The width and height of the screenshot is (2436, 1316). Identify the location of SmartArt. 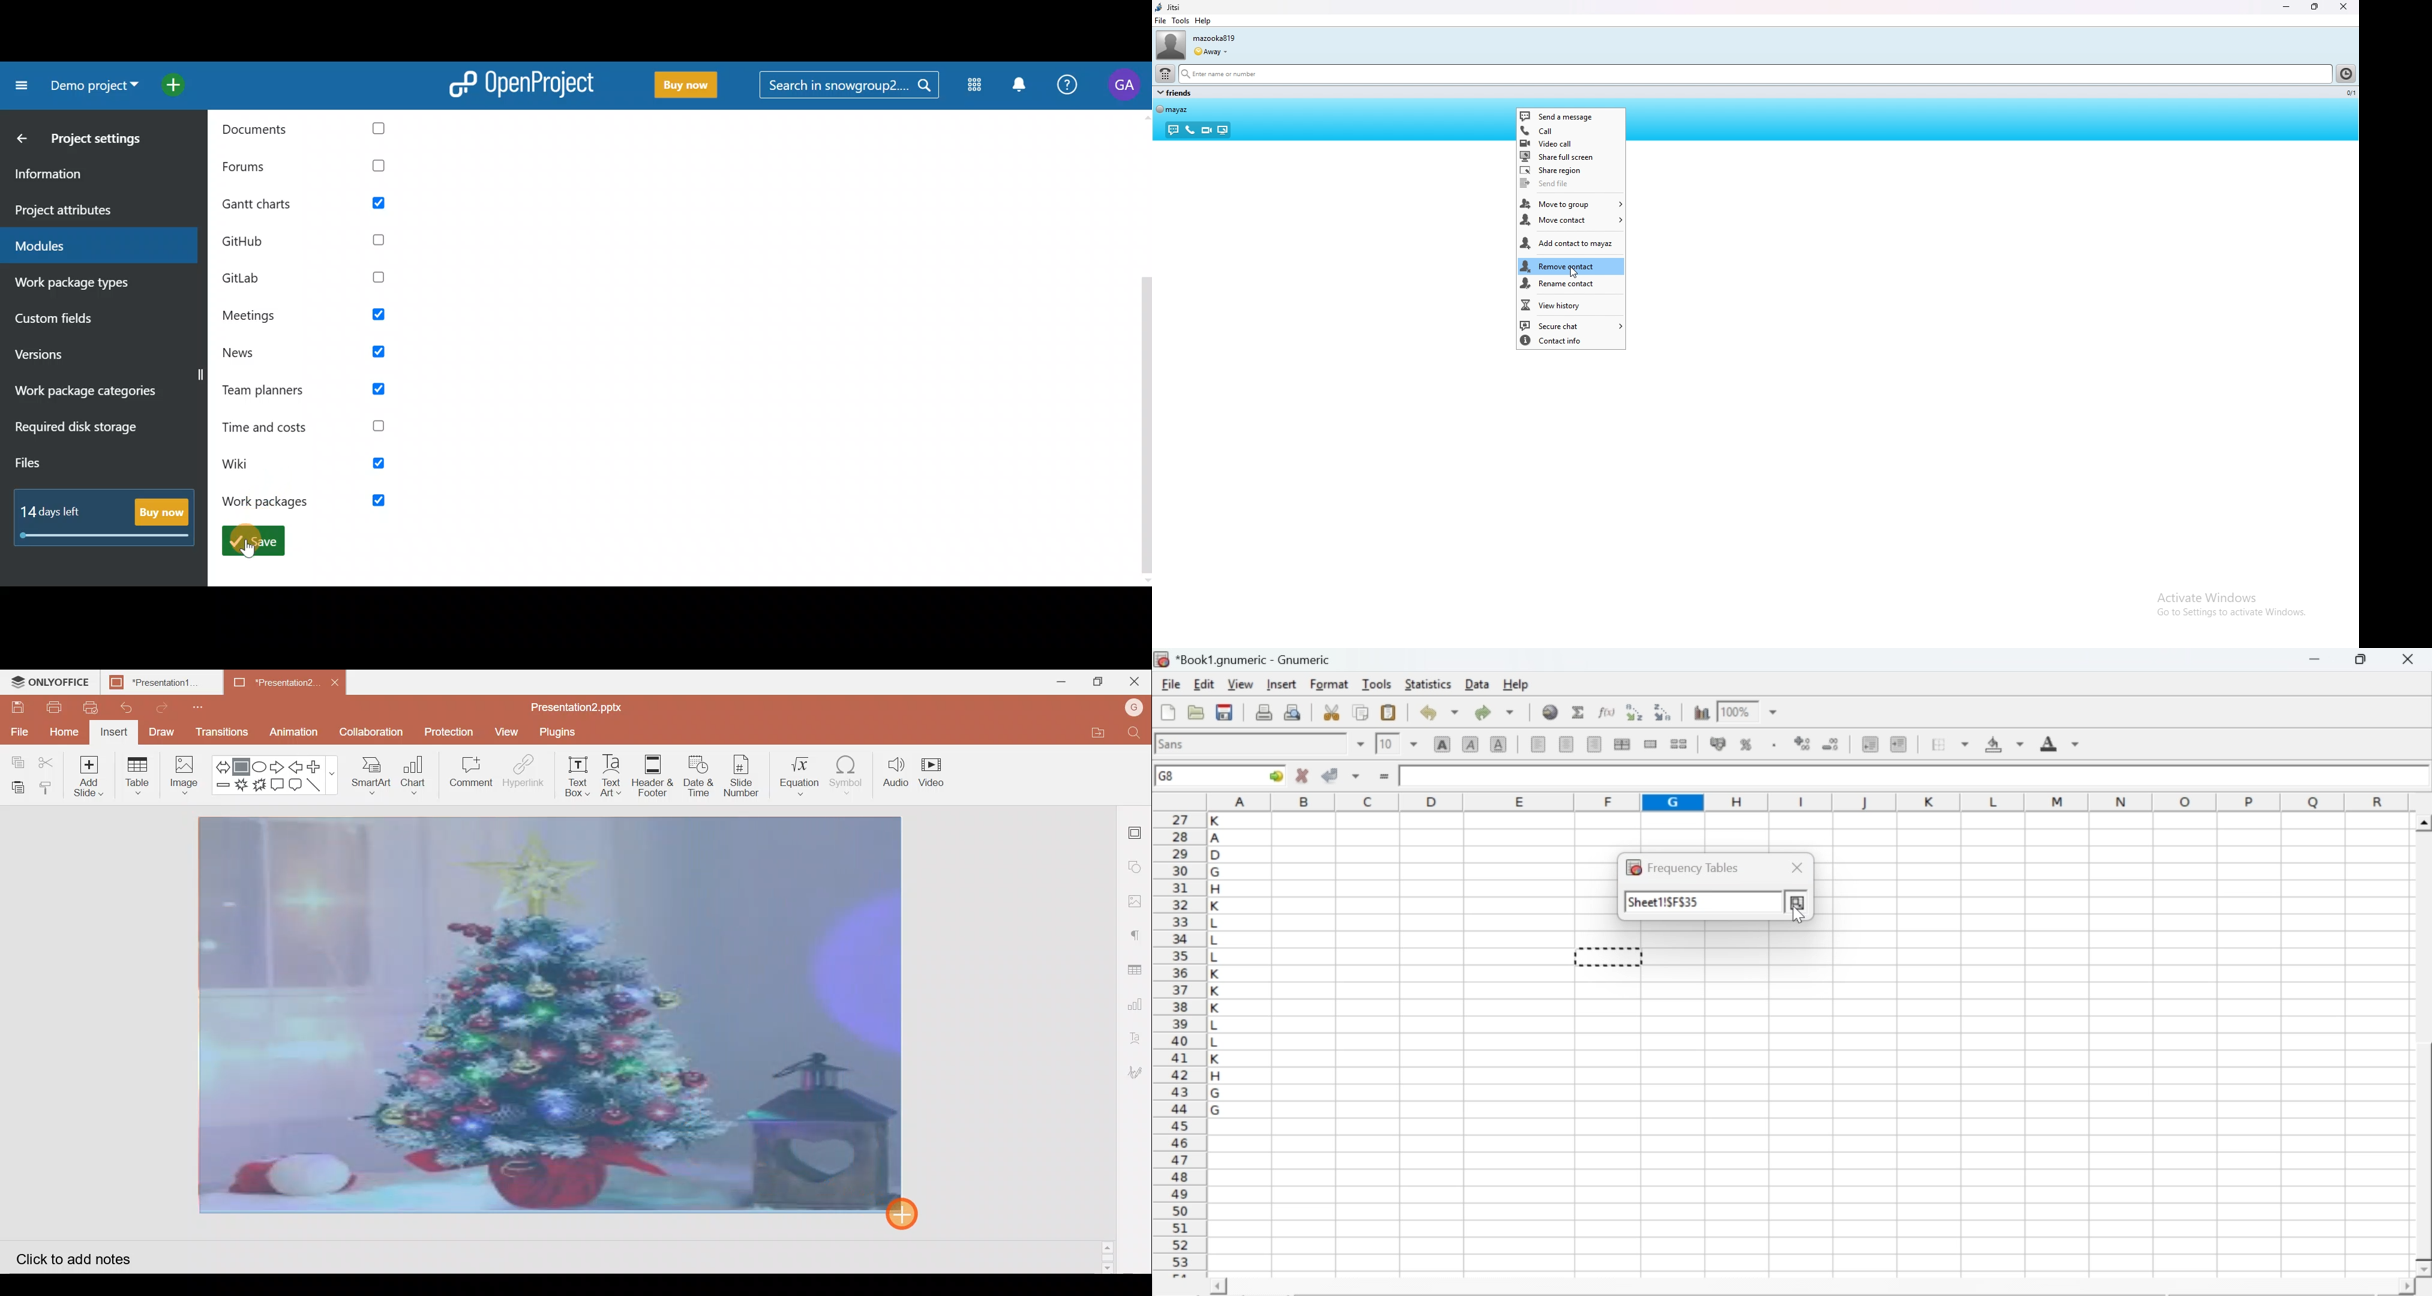
(370, 778).